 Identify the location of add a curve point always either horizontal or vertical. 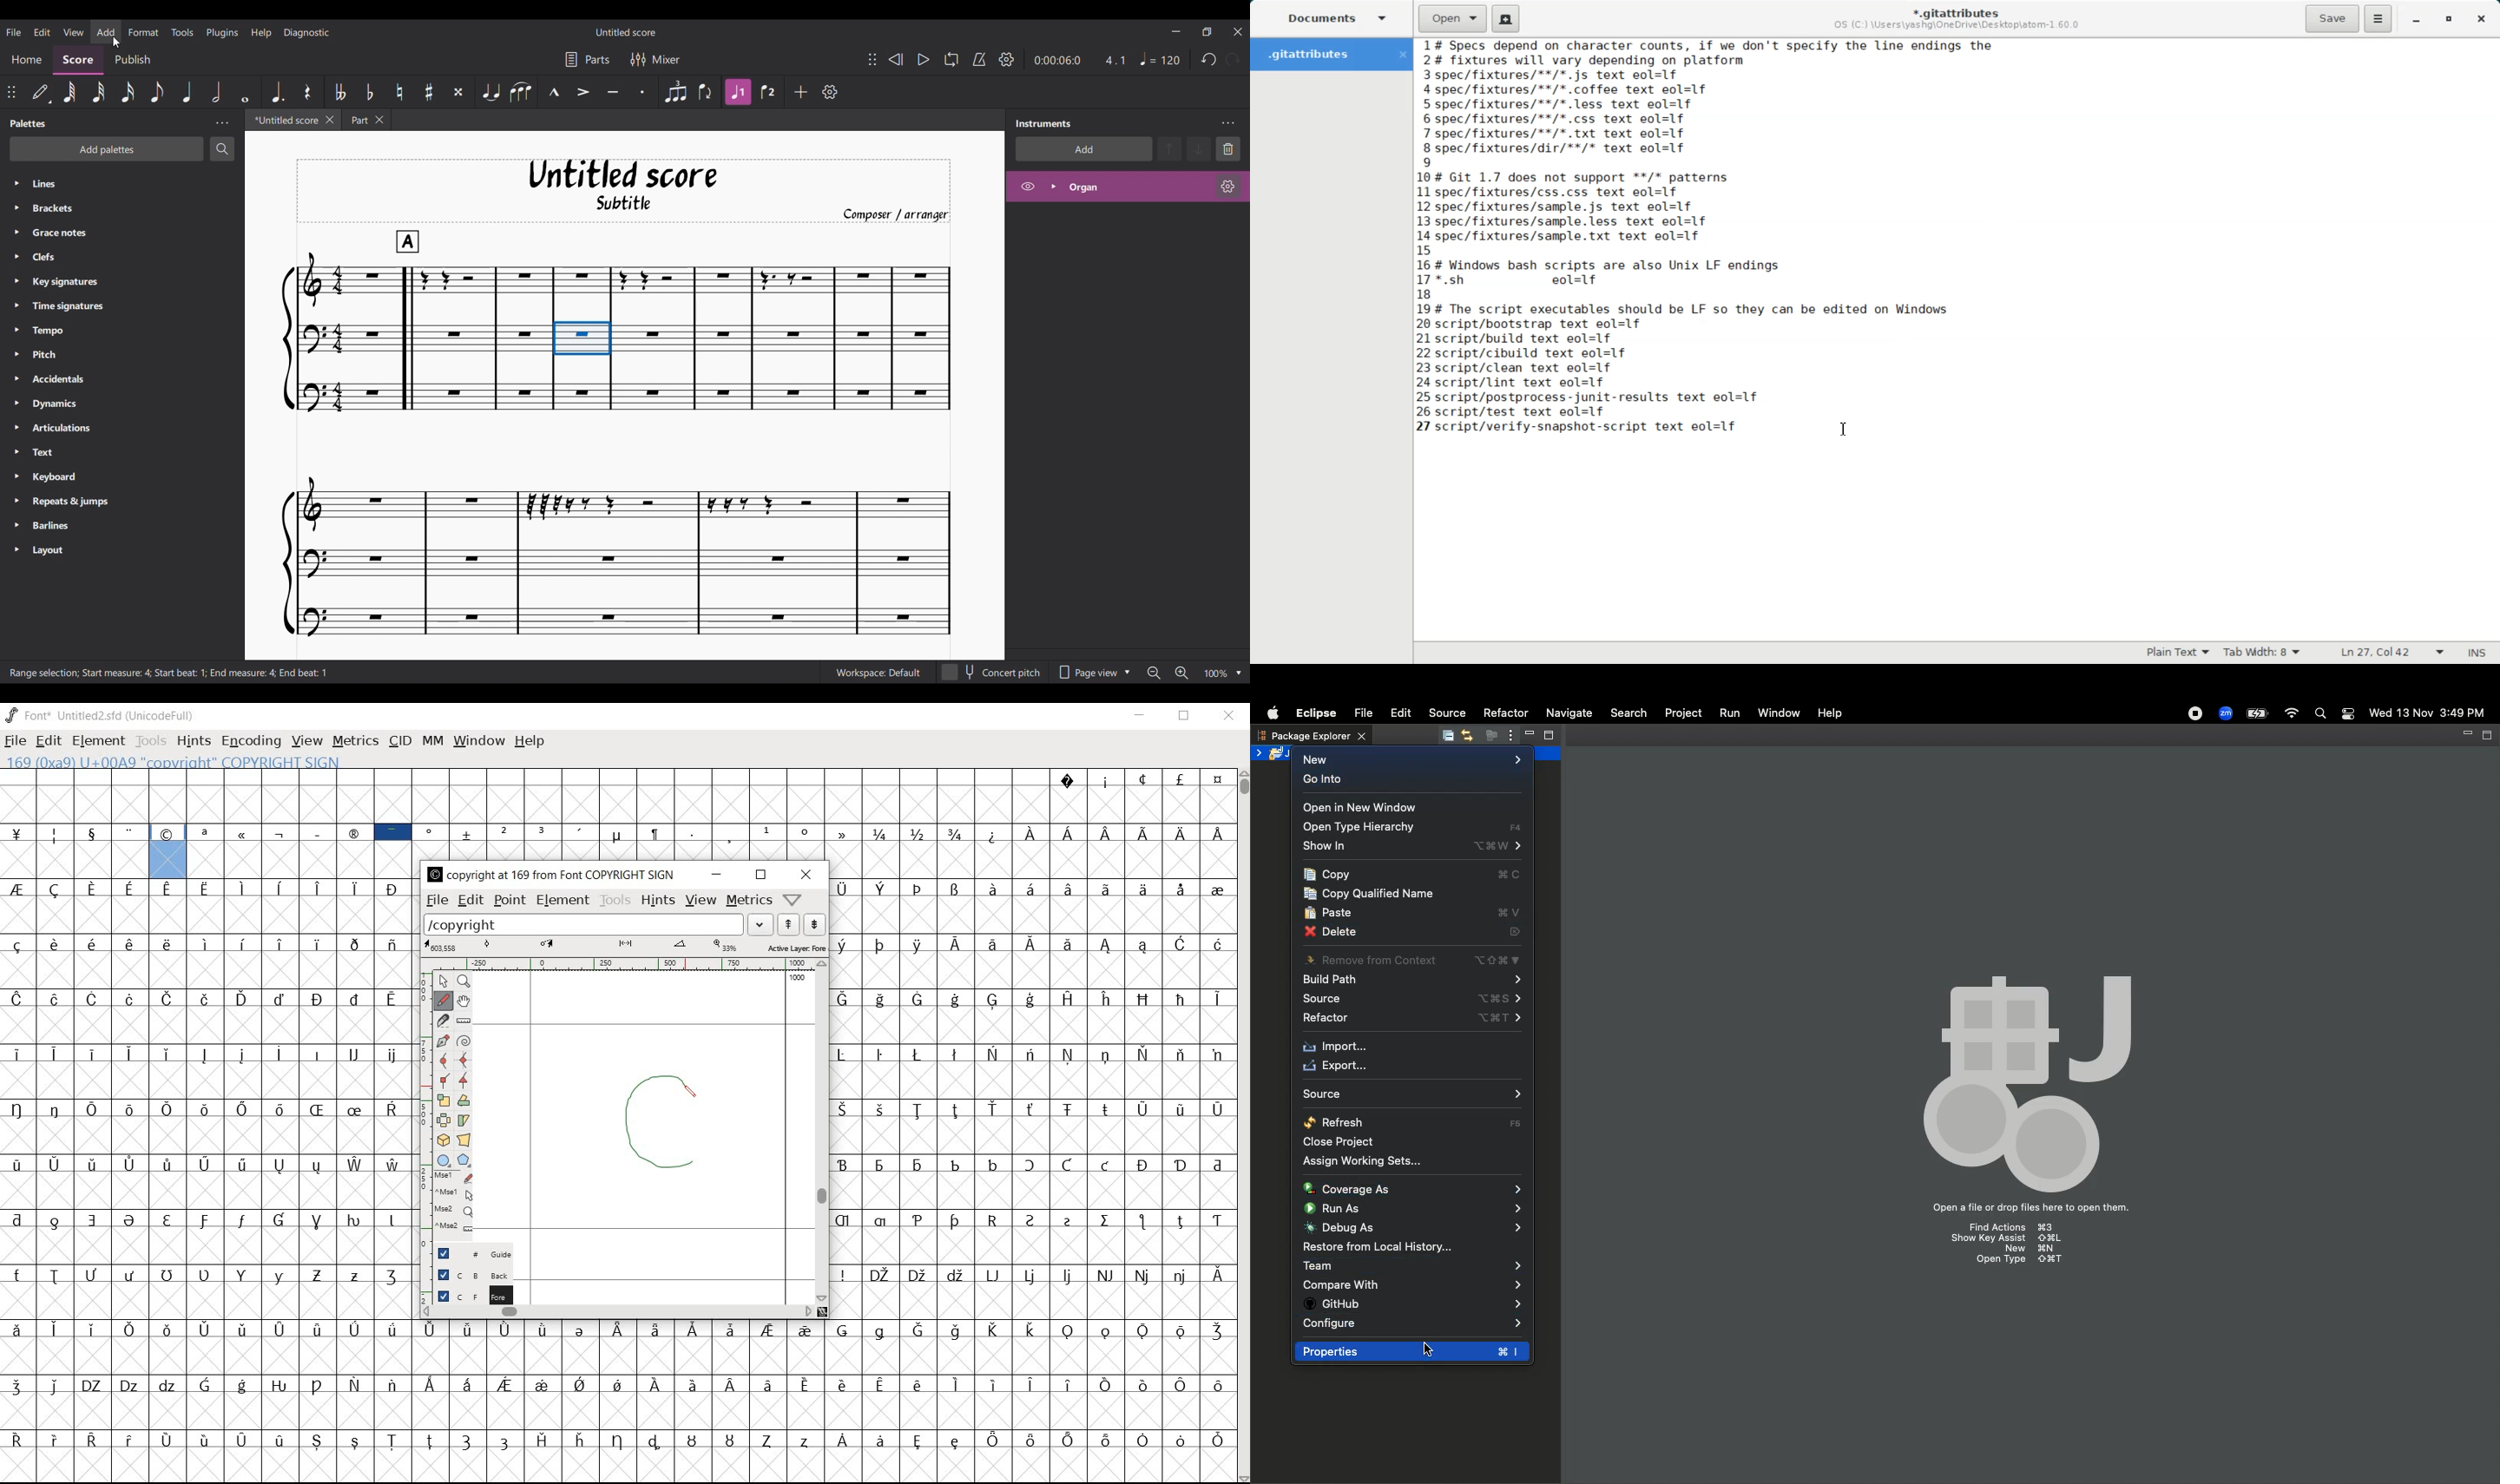
(466, 1061).